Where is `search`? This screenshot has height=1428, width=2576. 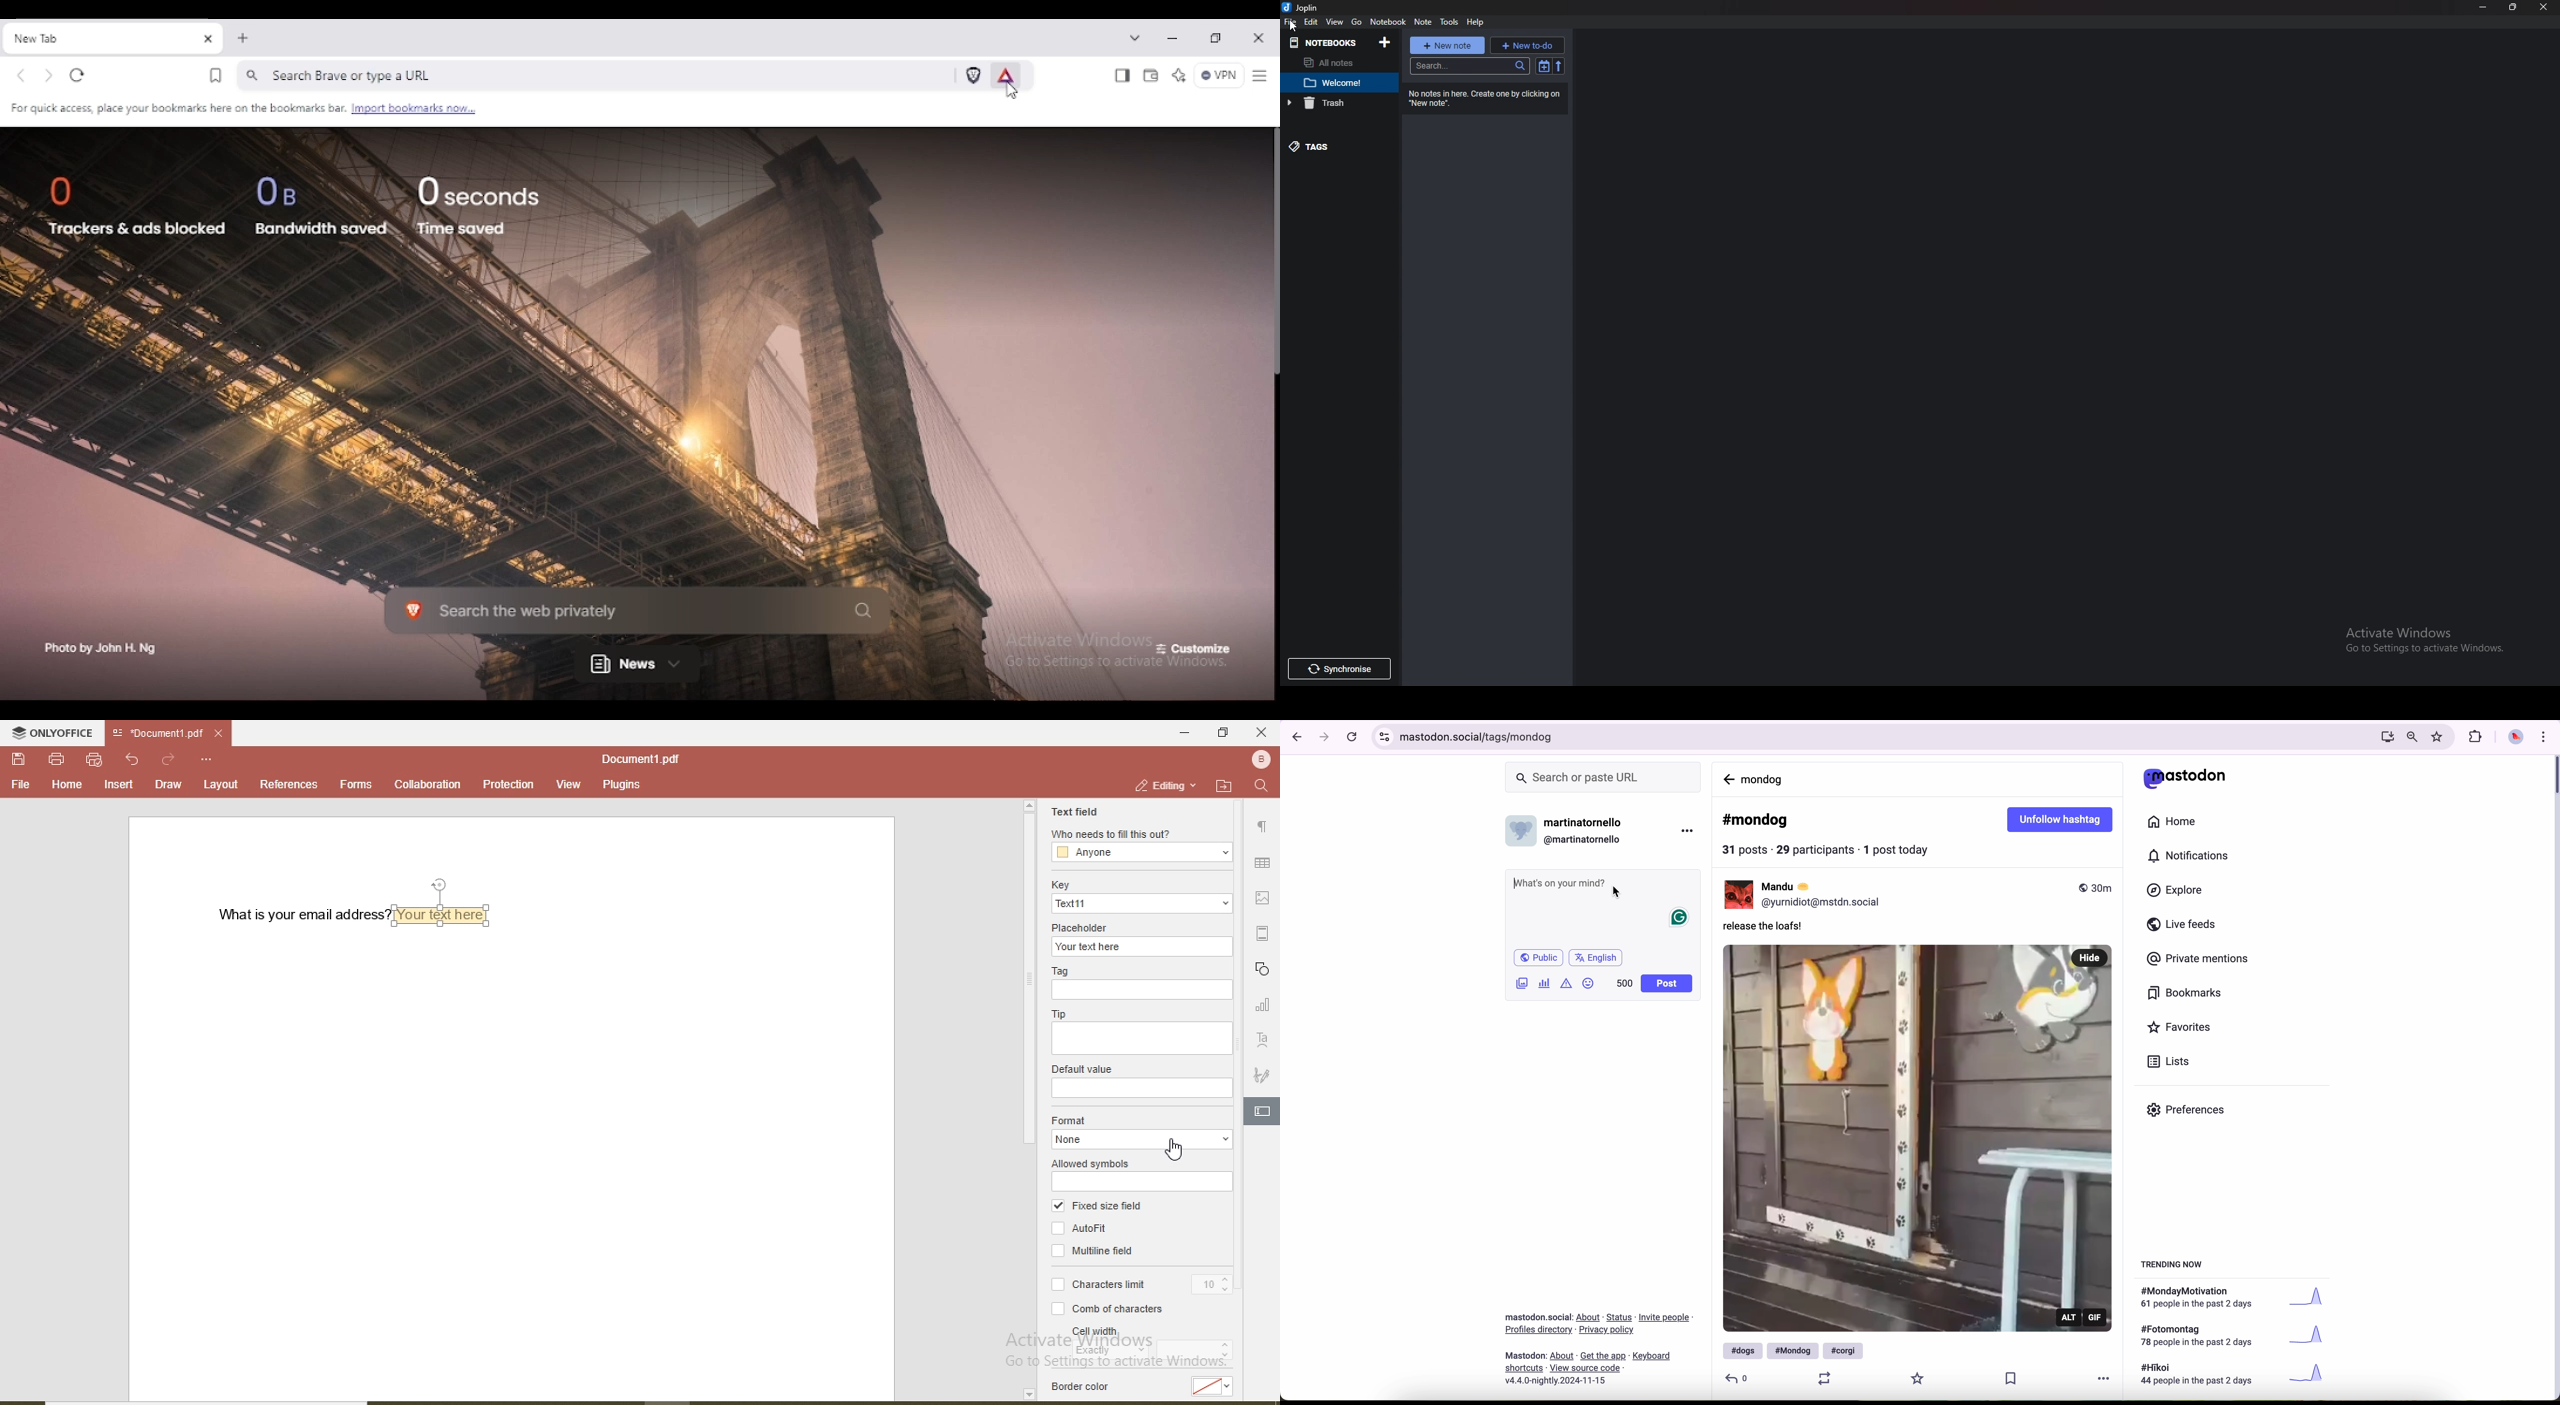
search is located at coordinates (1471, 66).